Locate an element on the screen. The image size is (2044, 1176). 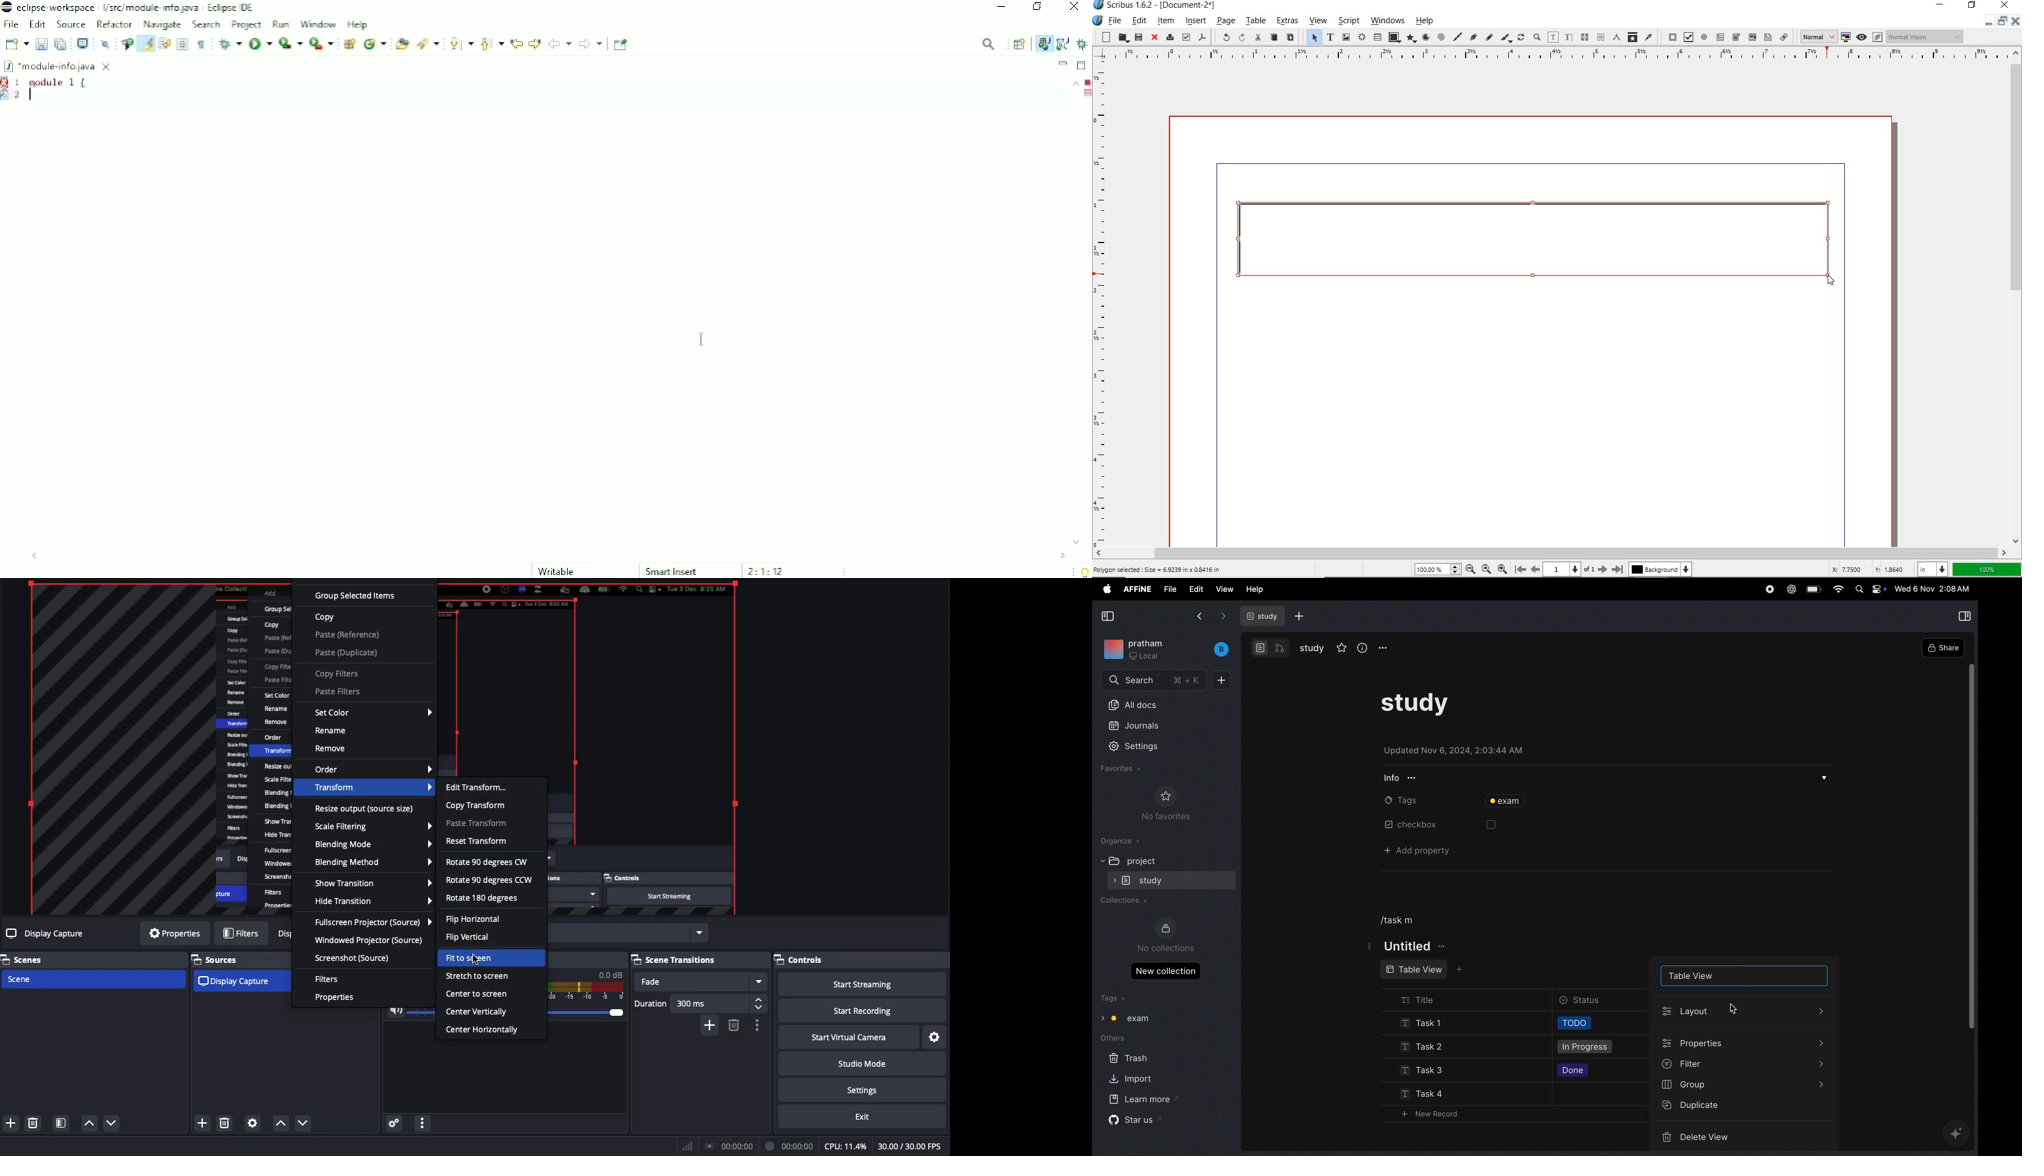
file is located at coordinates (1115, 20).